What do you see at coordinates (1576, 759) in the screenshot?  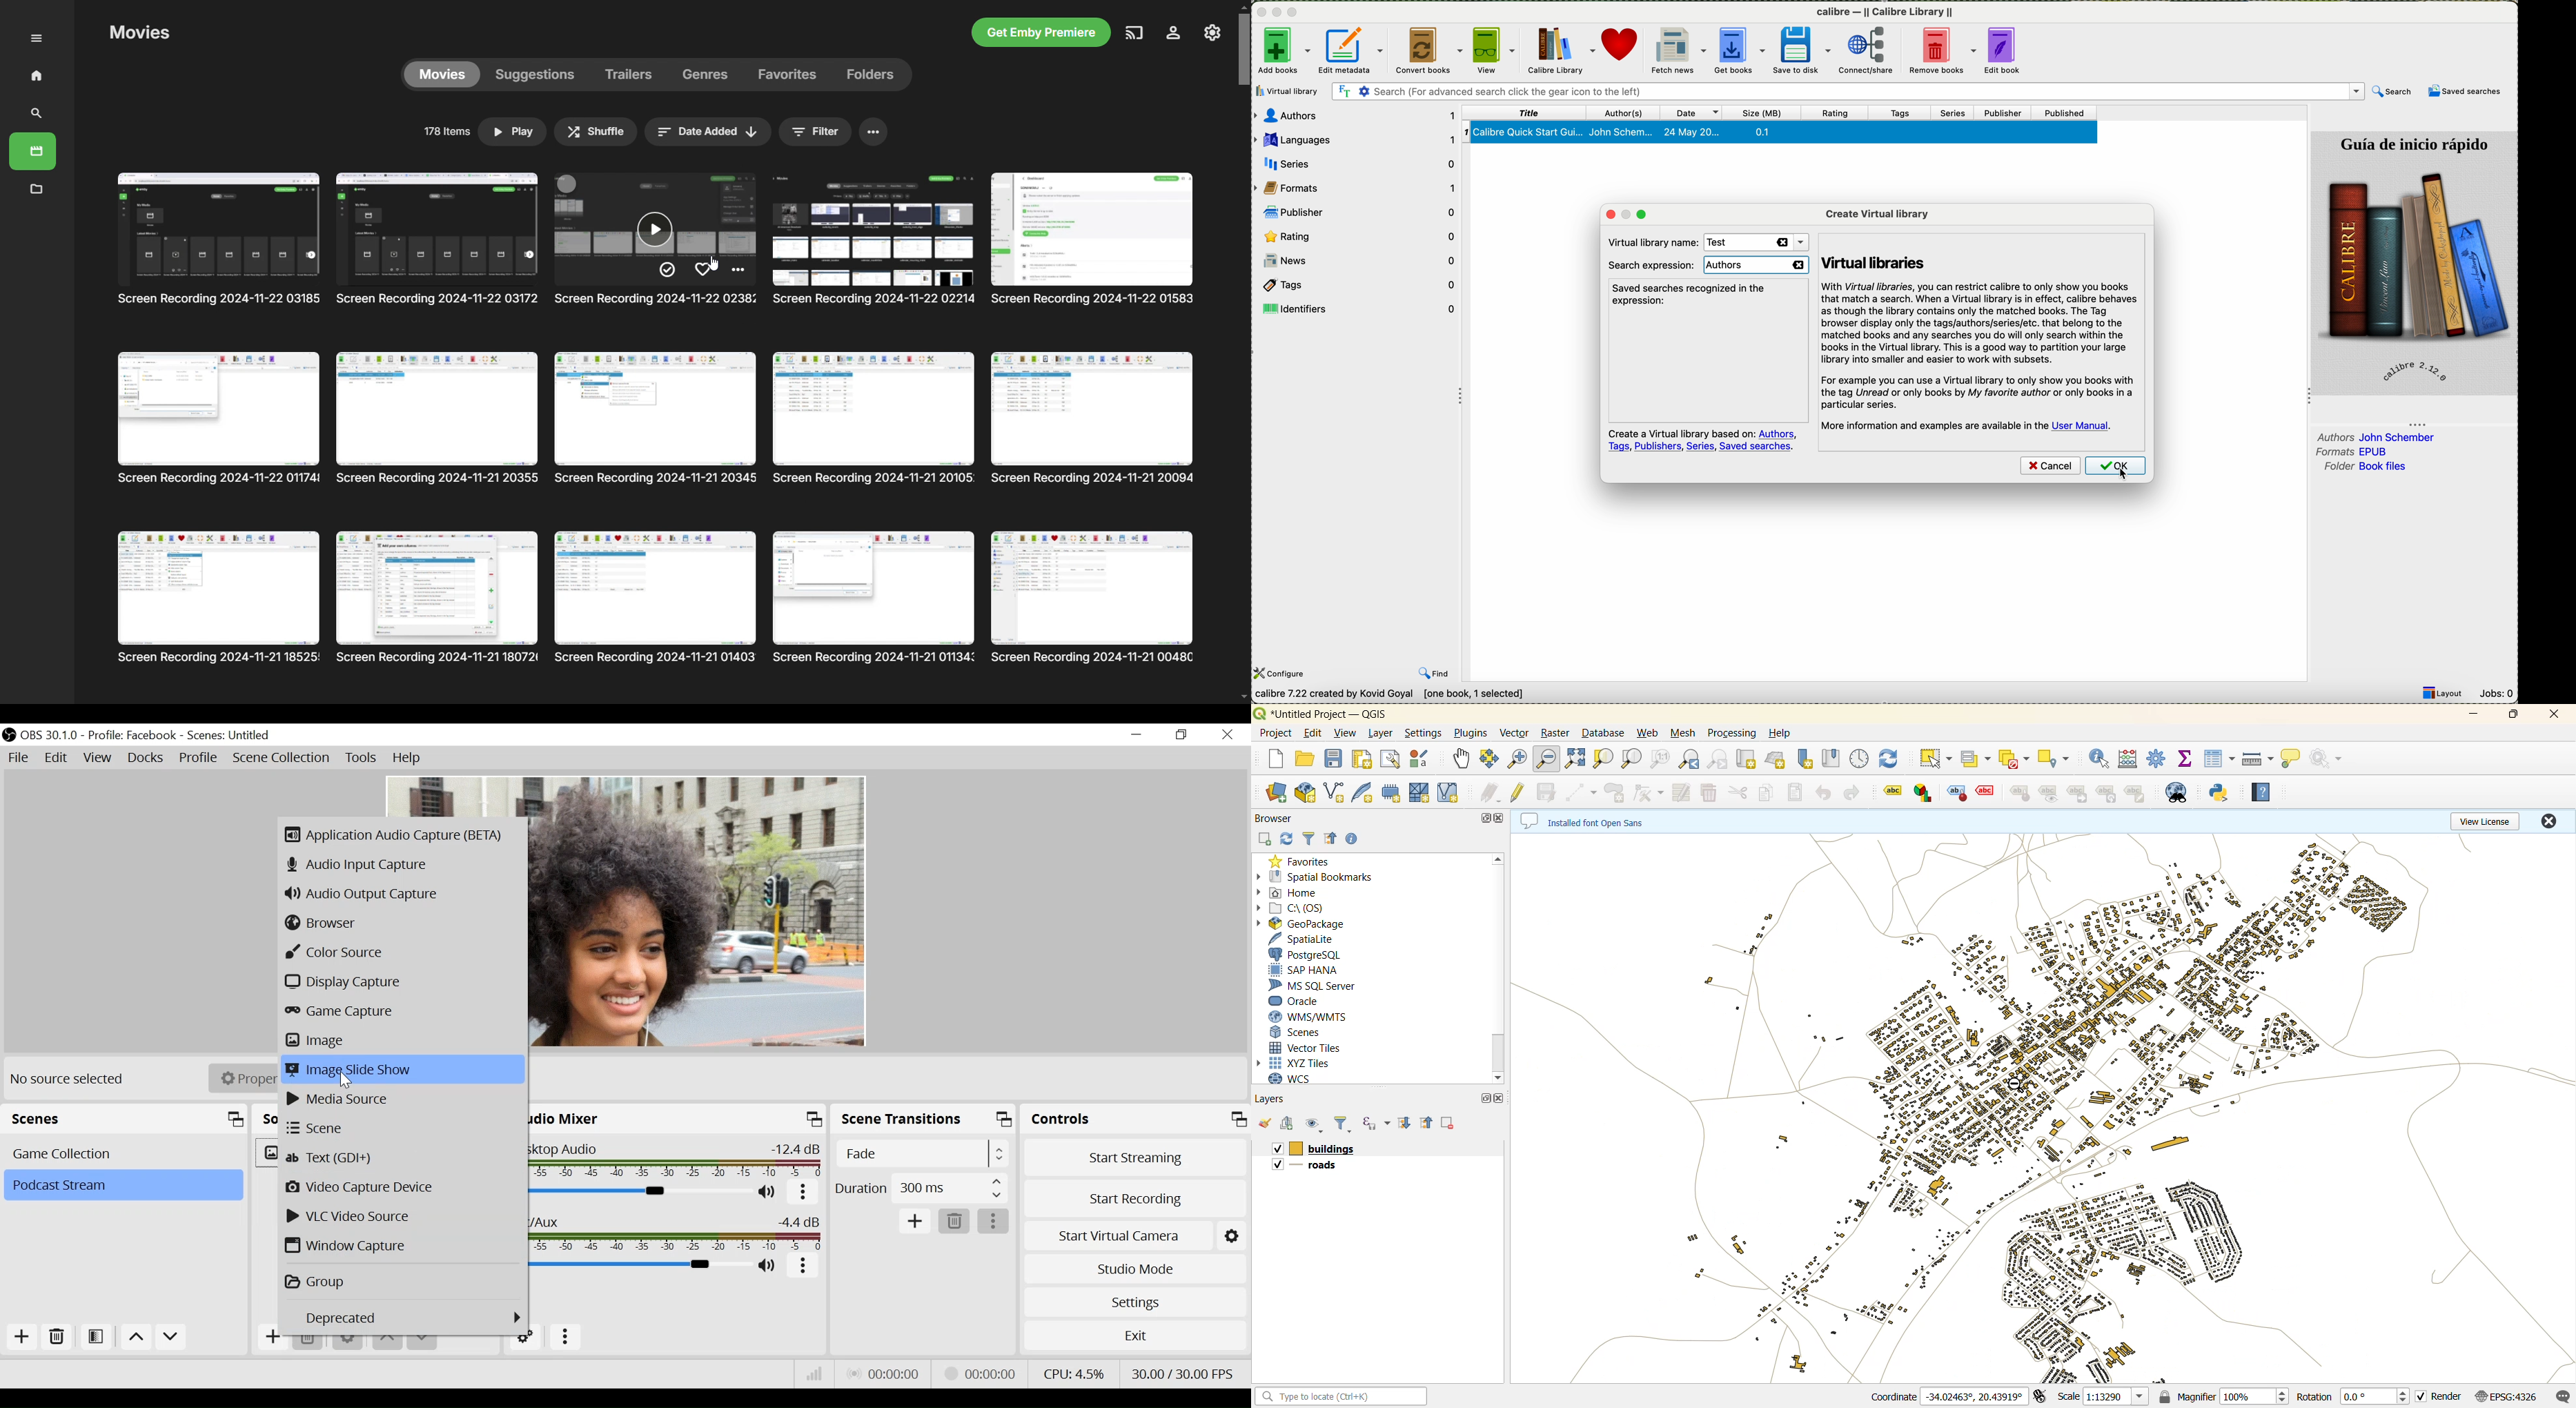 I see `zoom full` at bounding box center [1576, 759].